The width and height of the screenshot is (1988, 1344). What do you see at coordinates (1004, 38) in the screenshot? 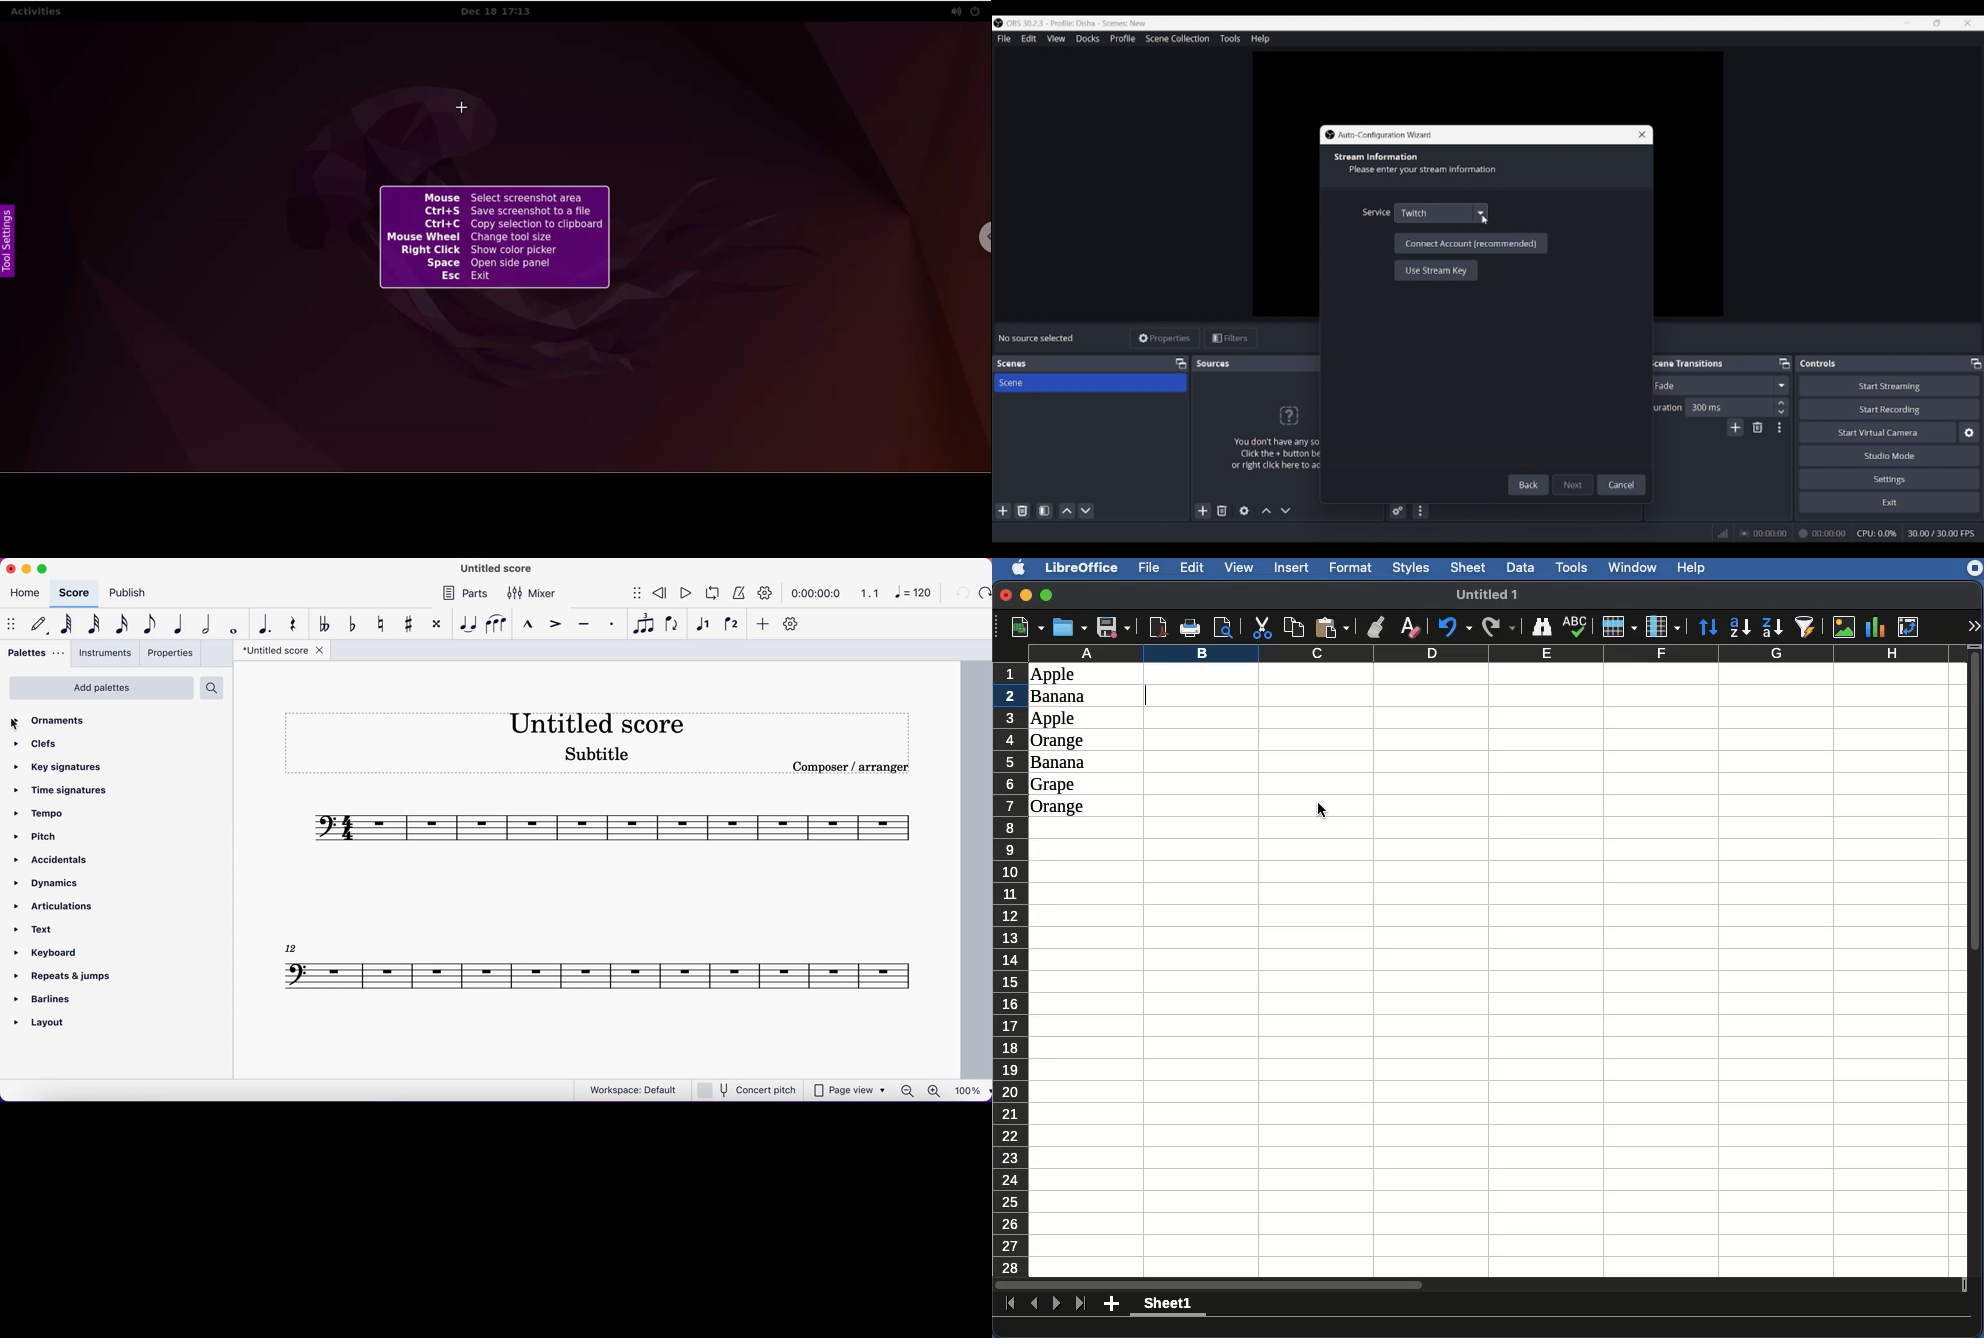
I see `File menu` at bounding box center [1004, 38].